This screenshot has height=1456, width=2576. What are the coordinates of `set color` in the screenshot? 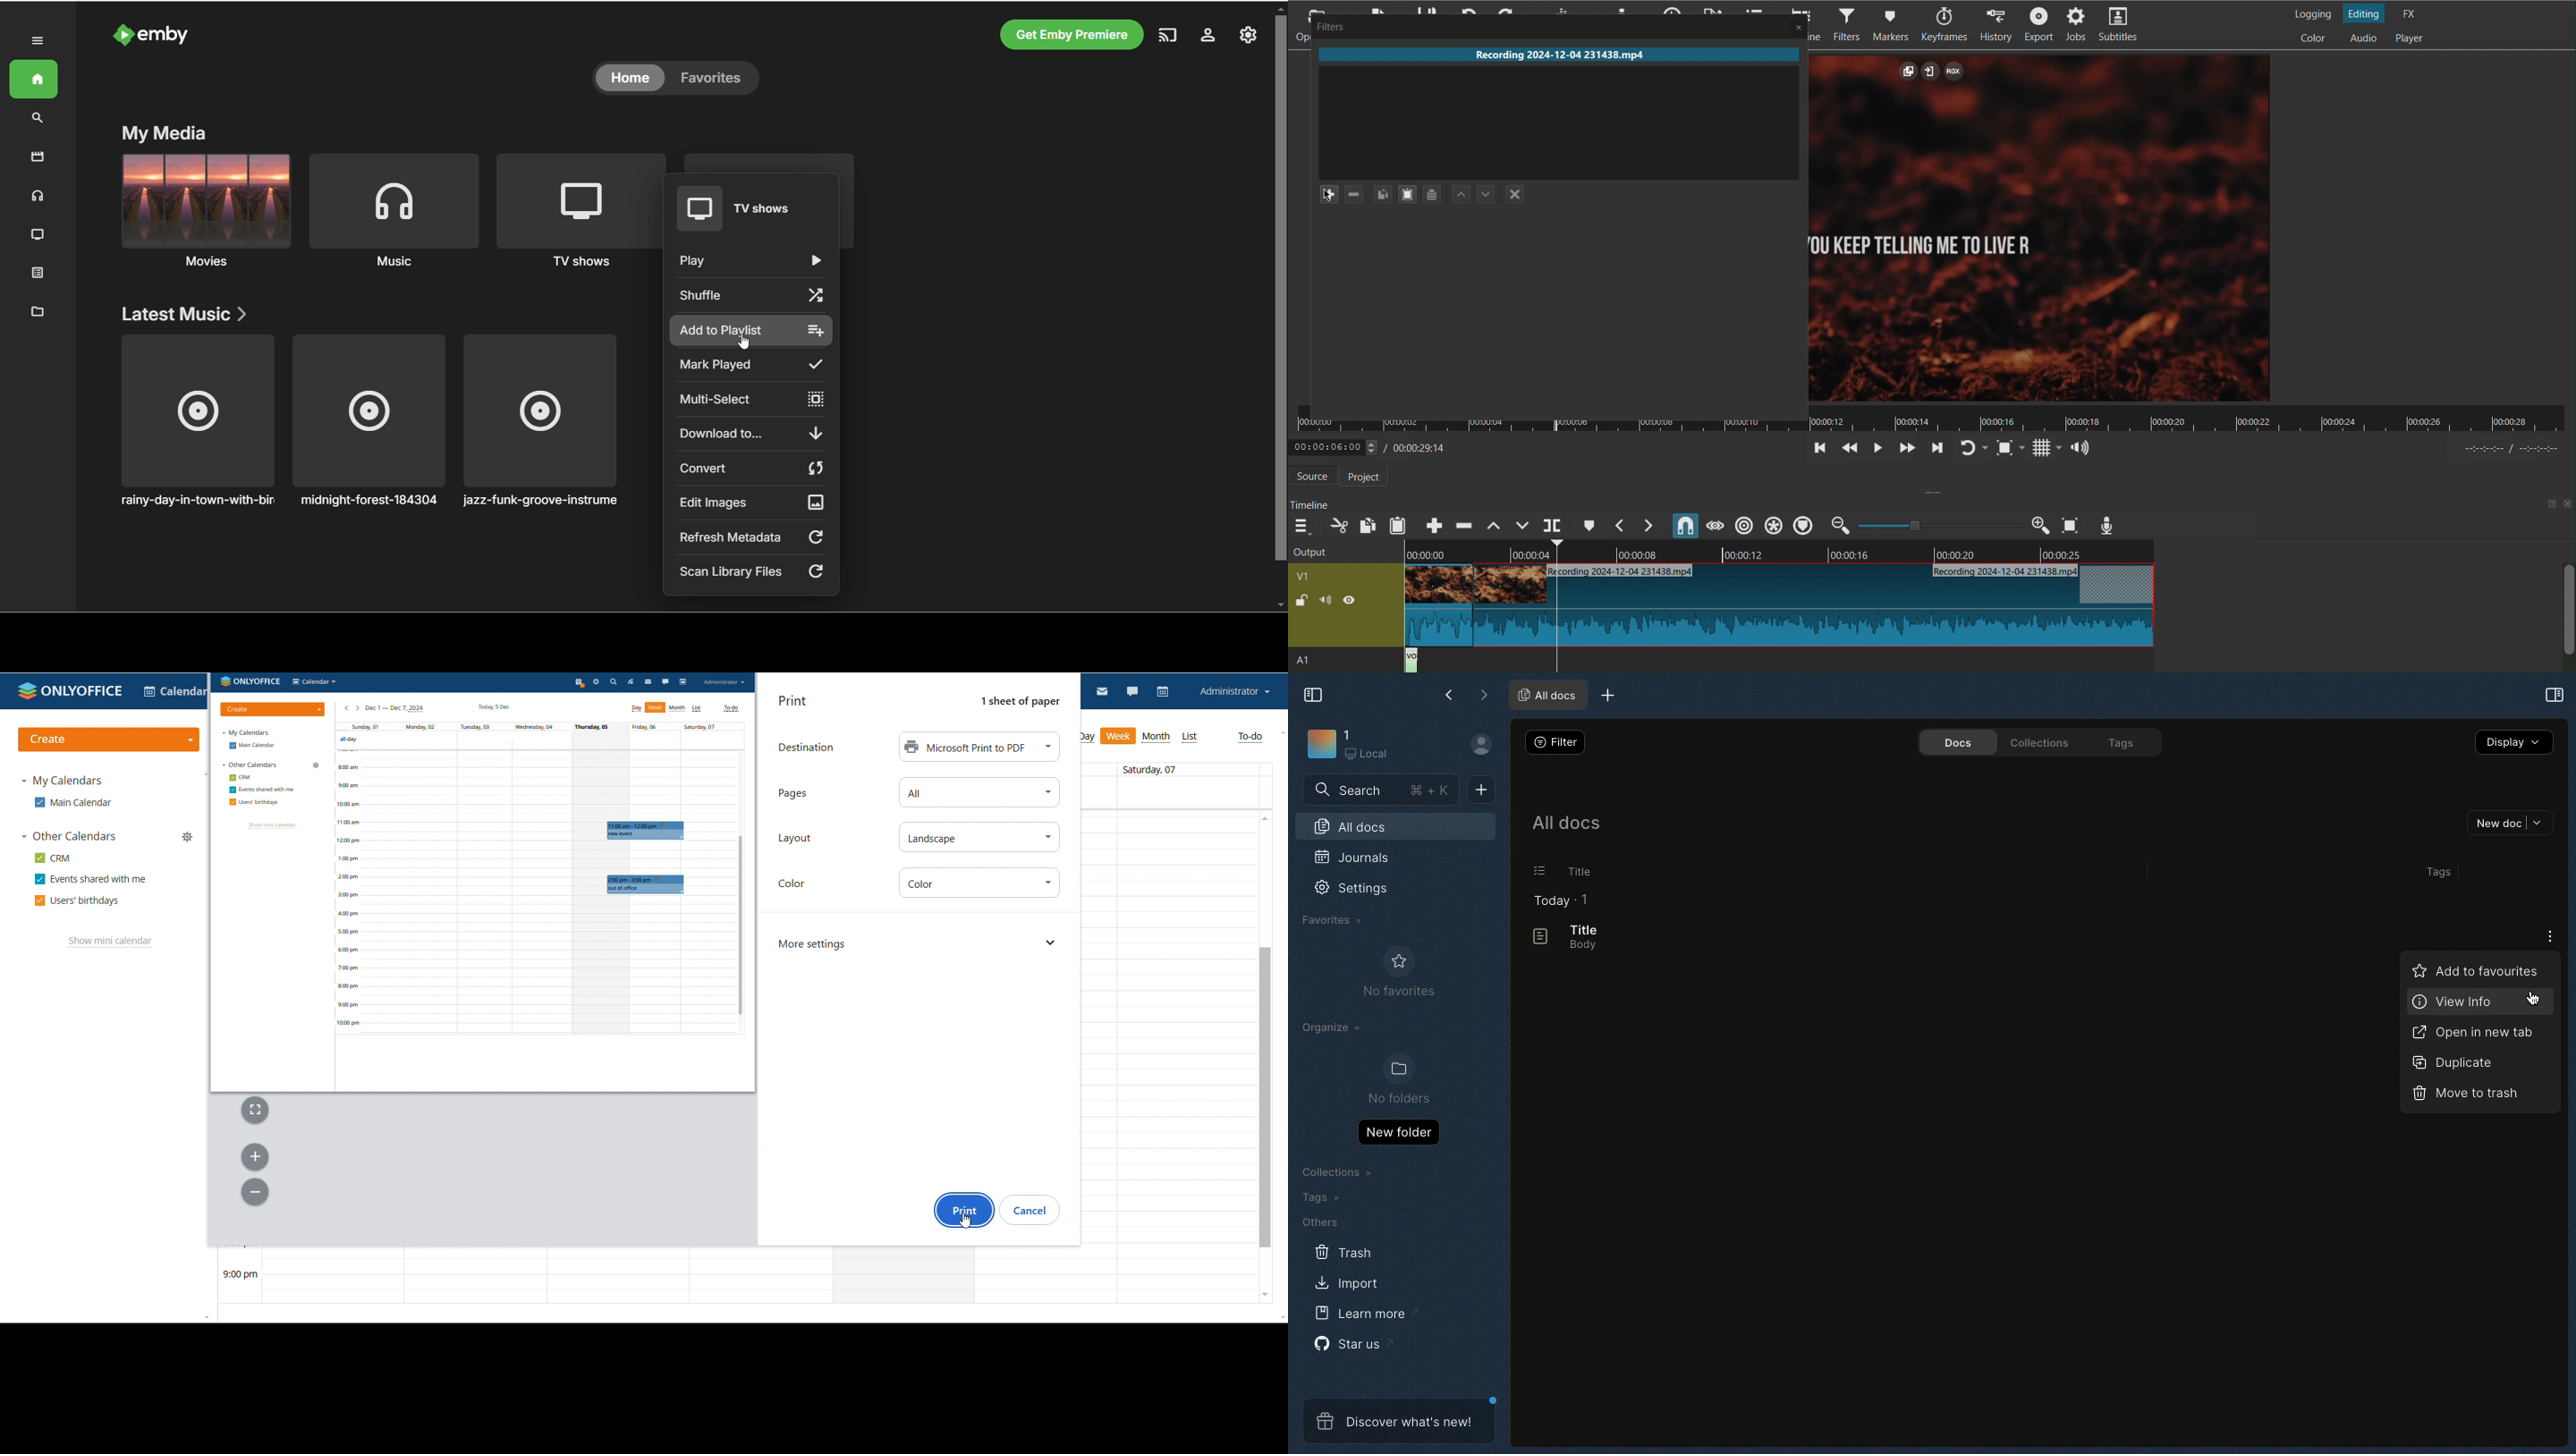 It's located at (979, 883).